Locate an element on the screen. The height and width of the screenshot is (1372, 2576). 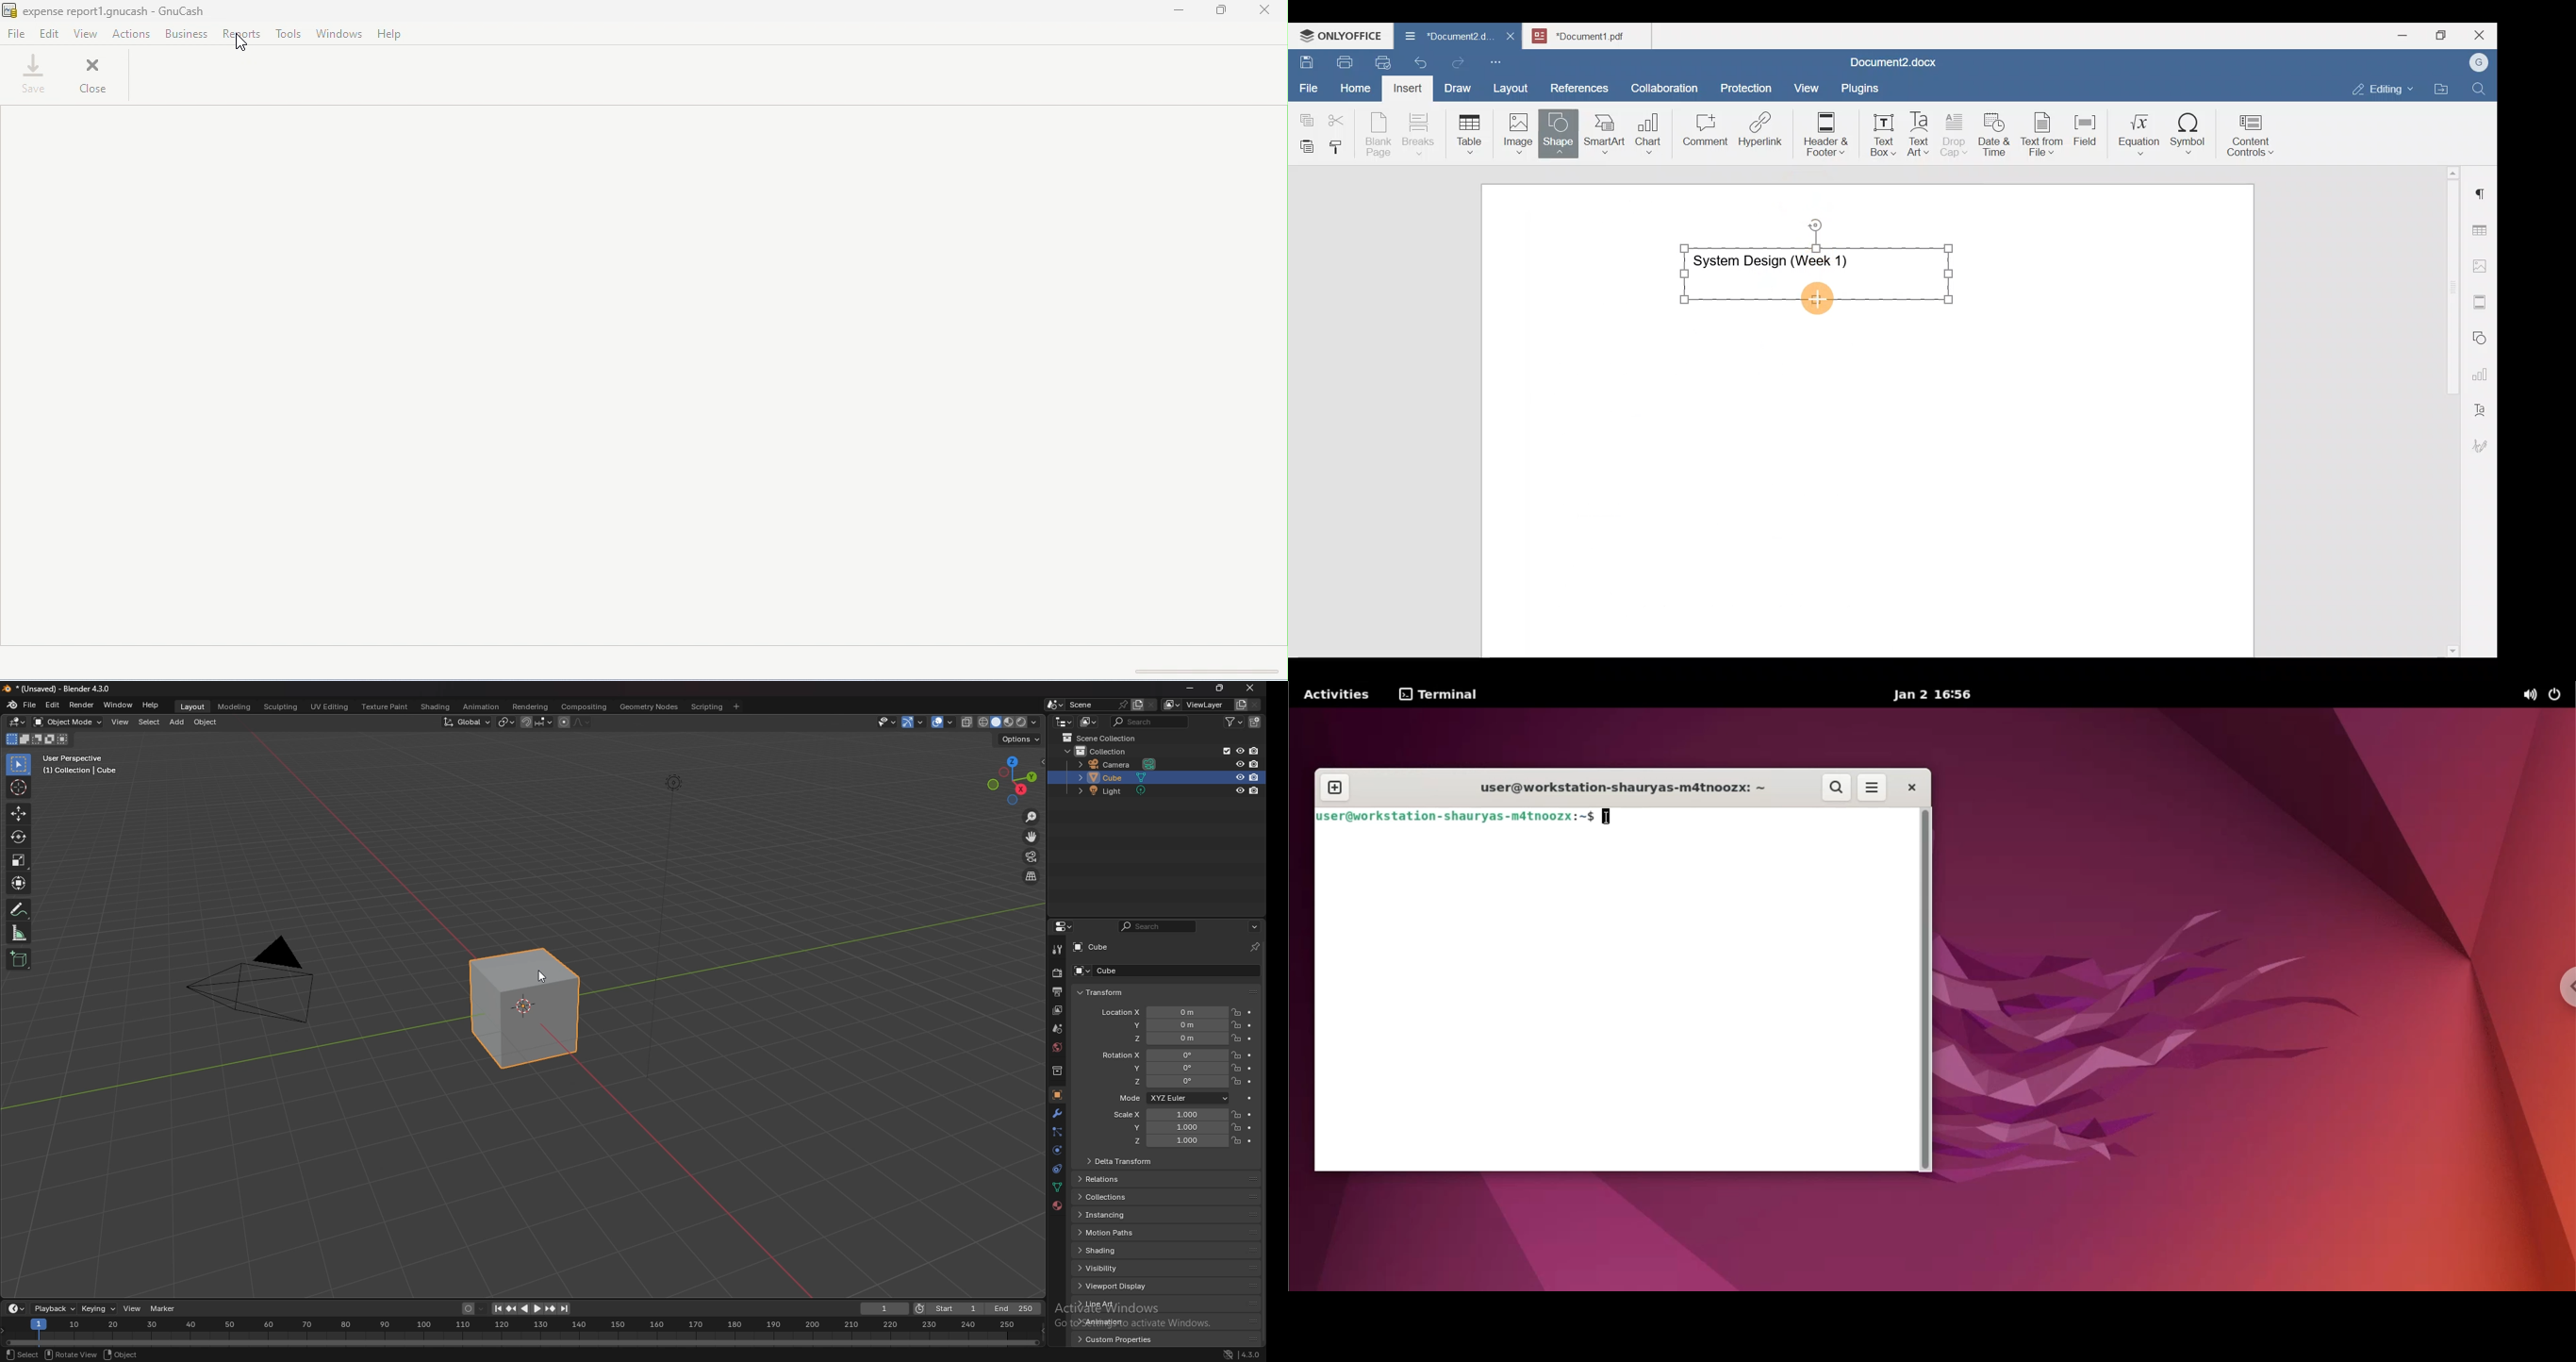
Equation is located at coordinates (2142, 134).